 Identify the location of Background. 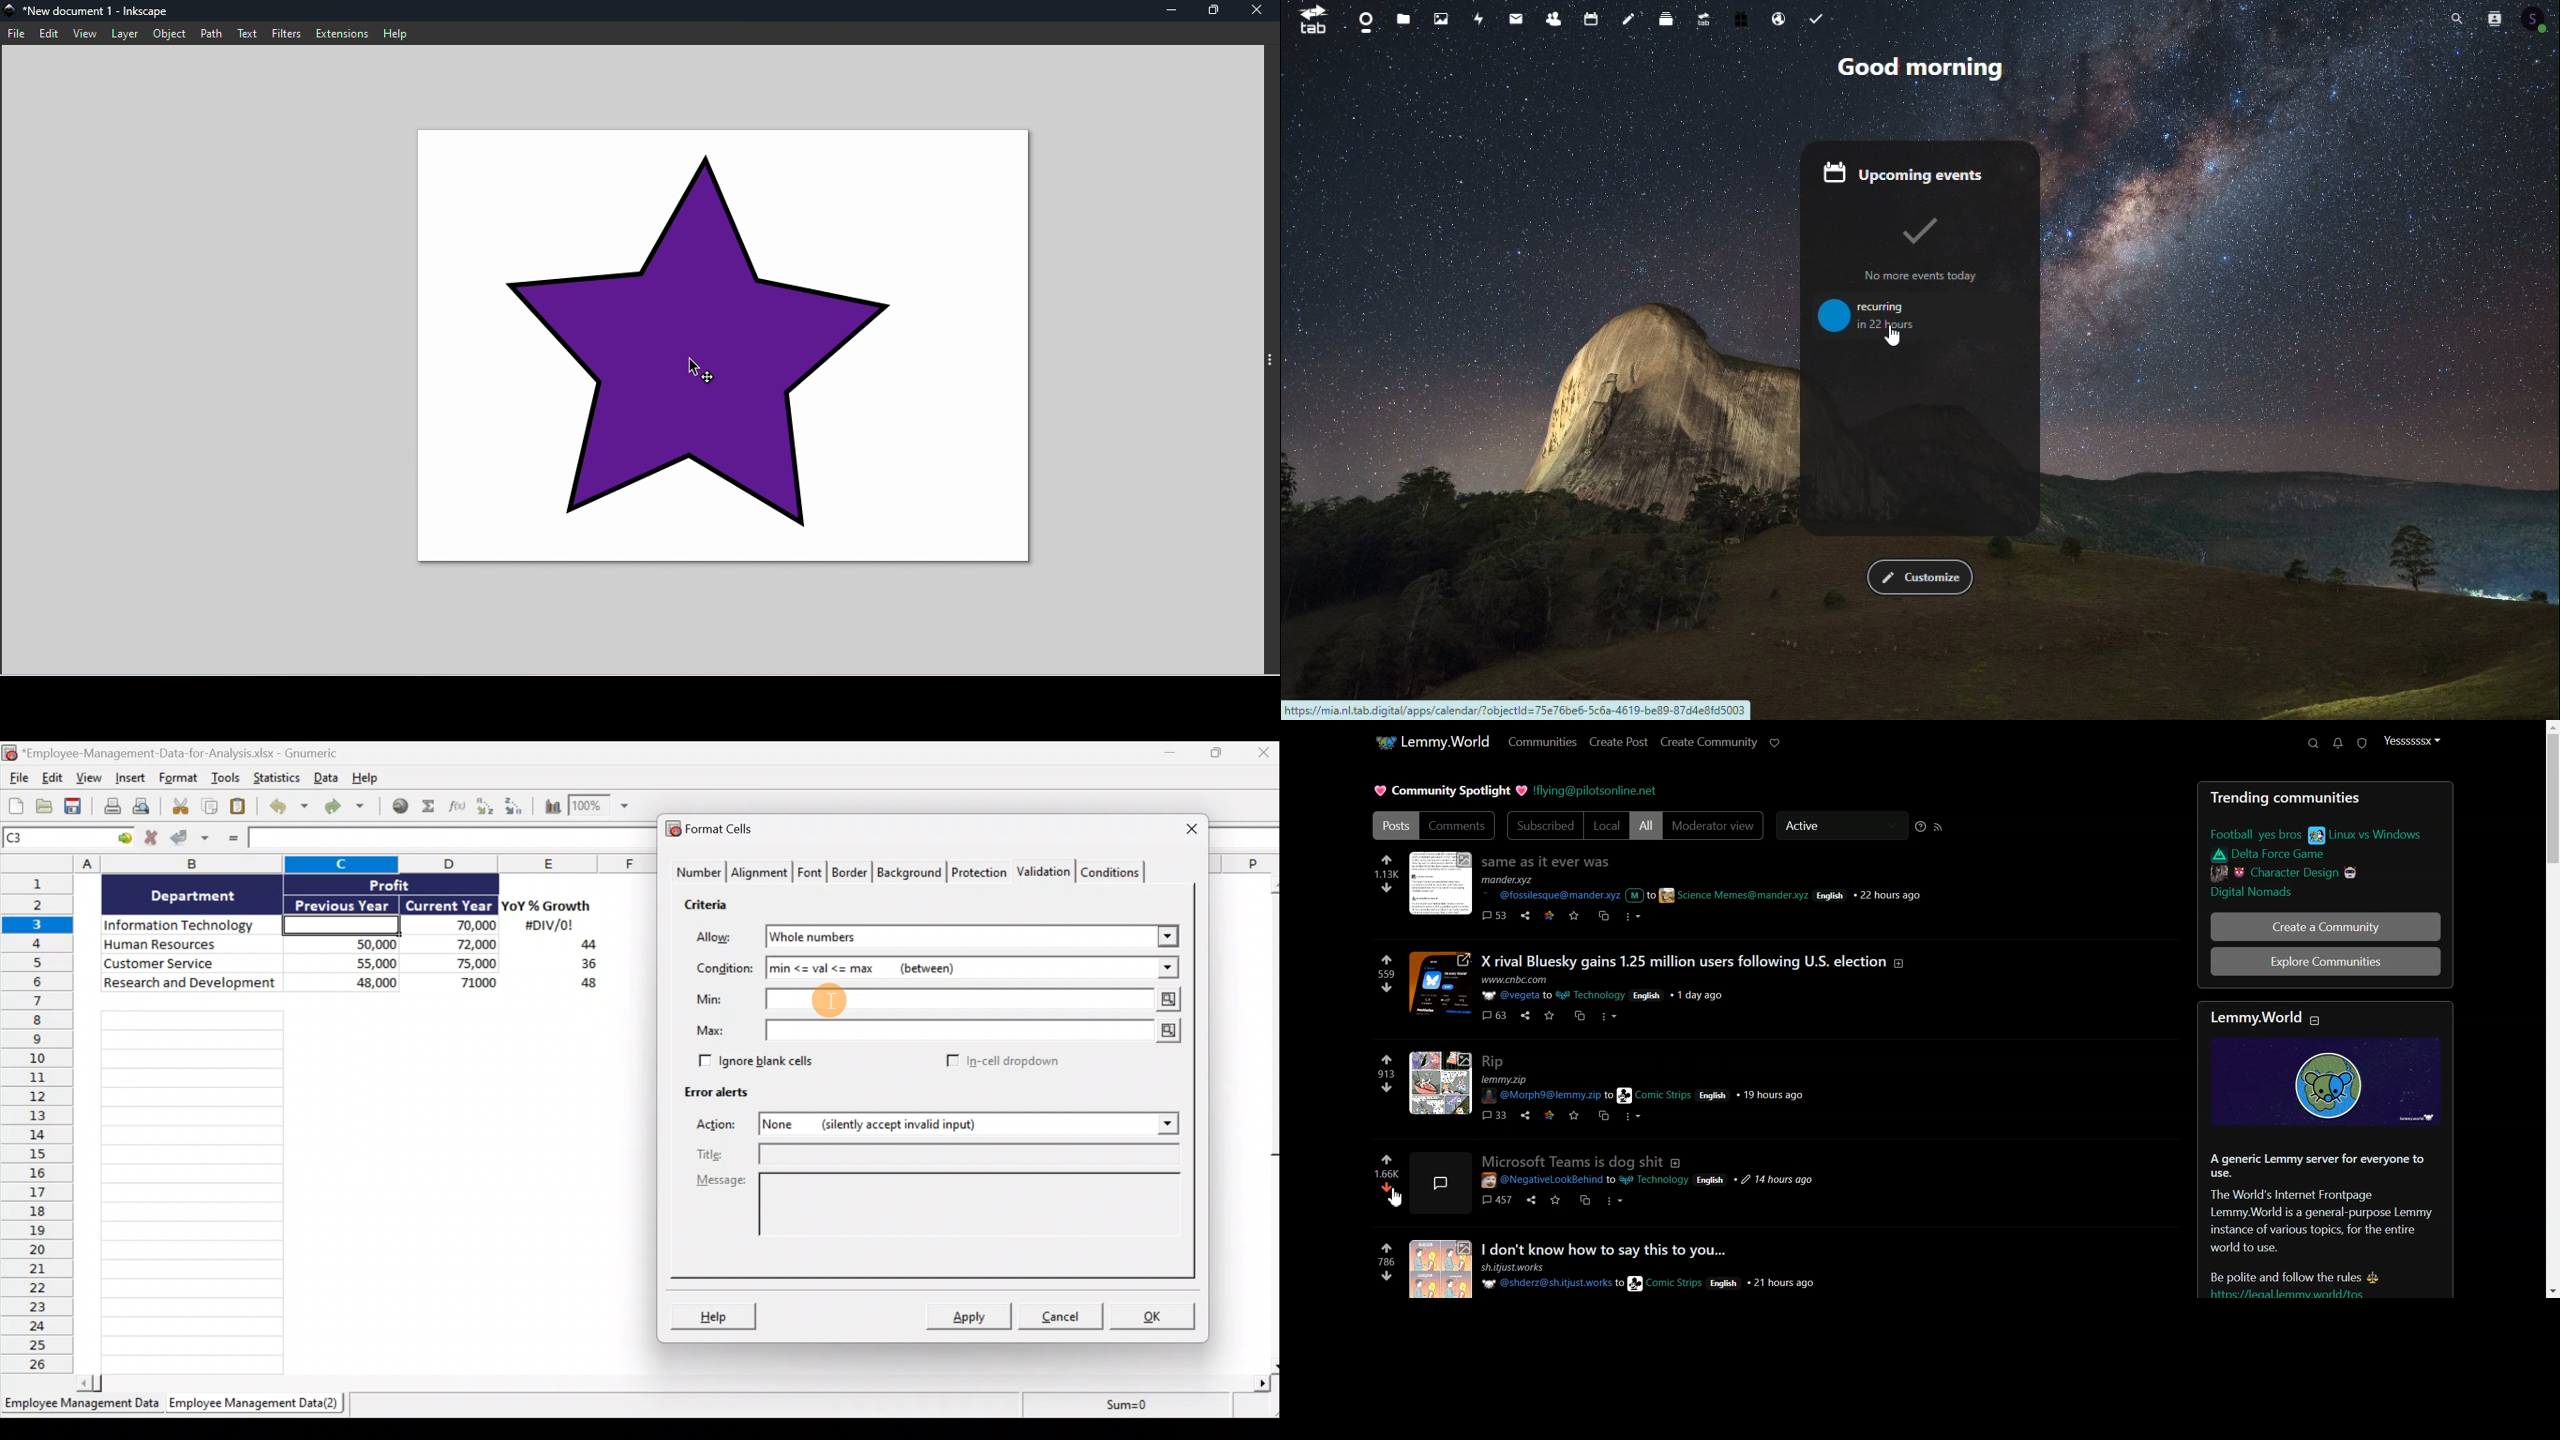
(913, 873).